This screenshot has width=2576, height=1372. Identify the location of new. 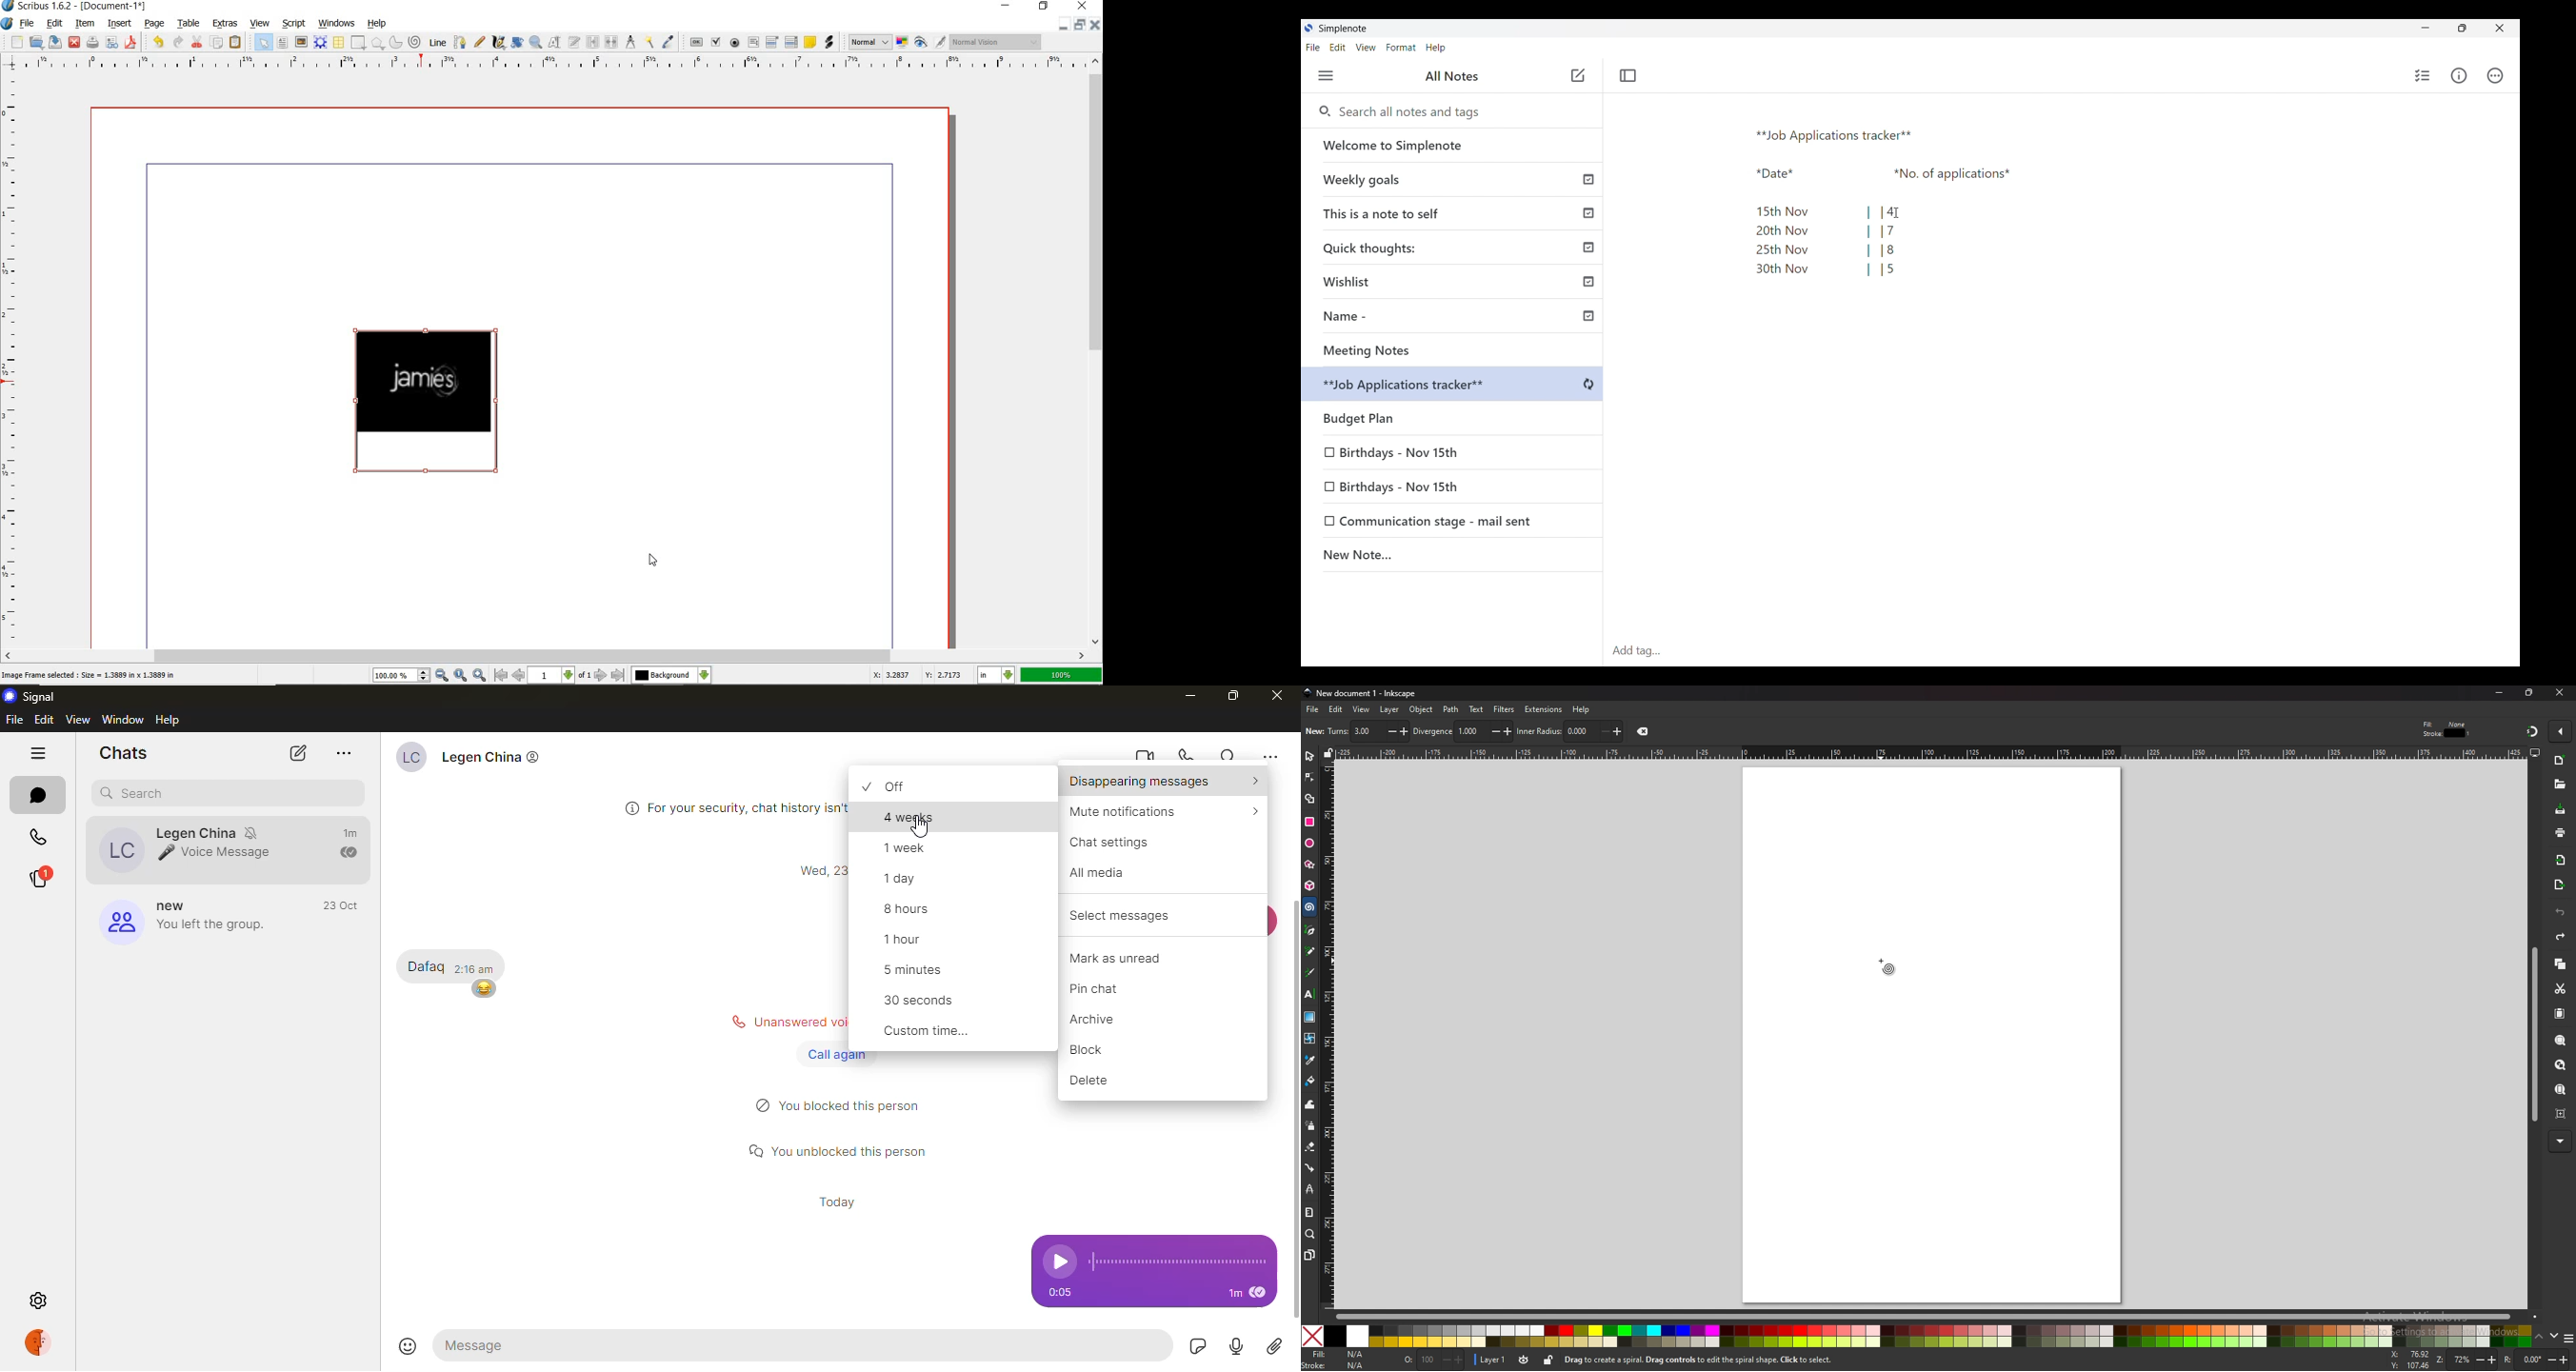
(2561, 761).